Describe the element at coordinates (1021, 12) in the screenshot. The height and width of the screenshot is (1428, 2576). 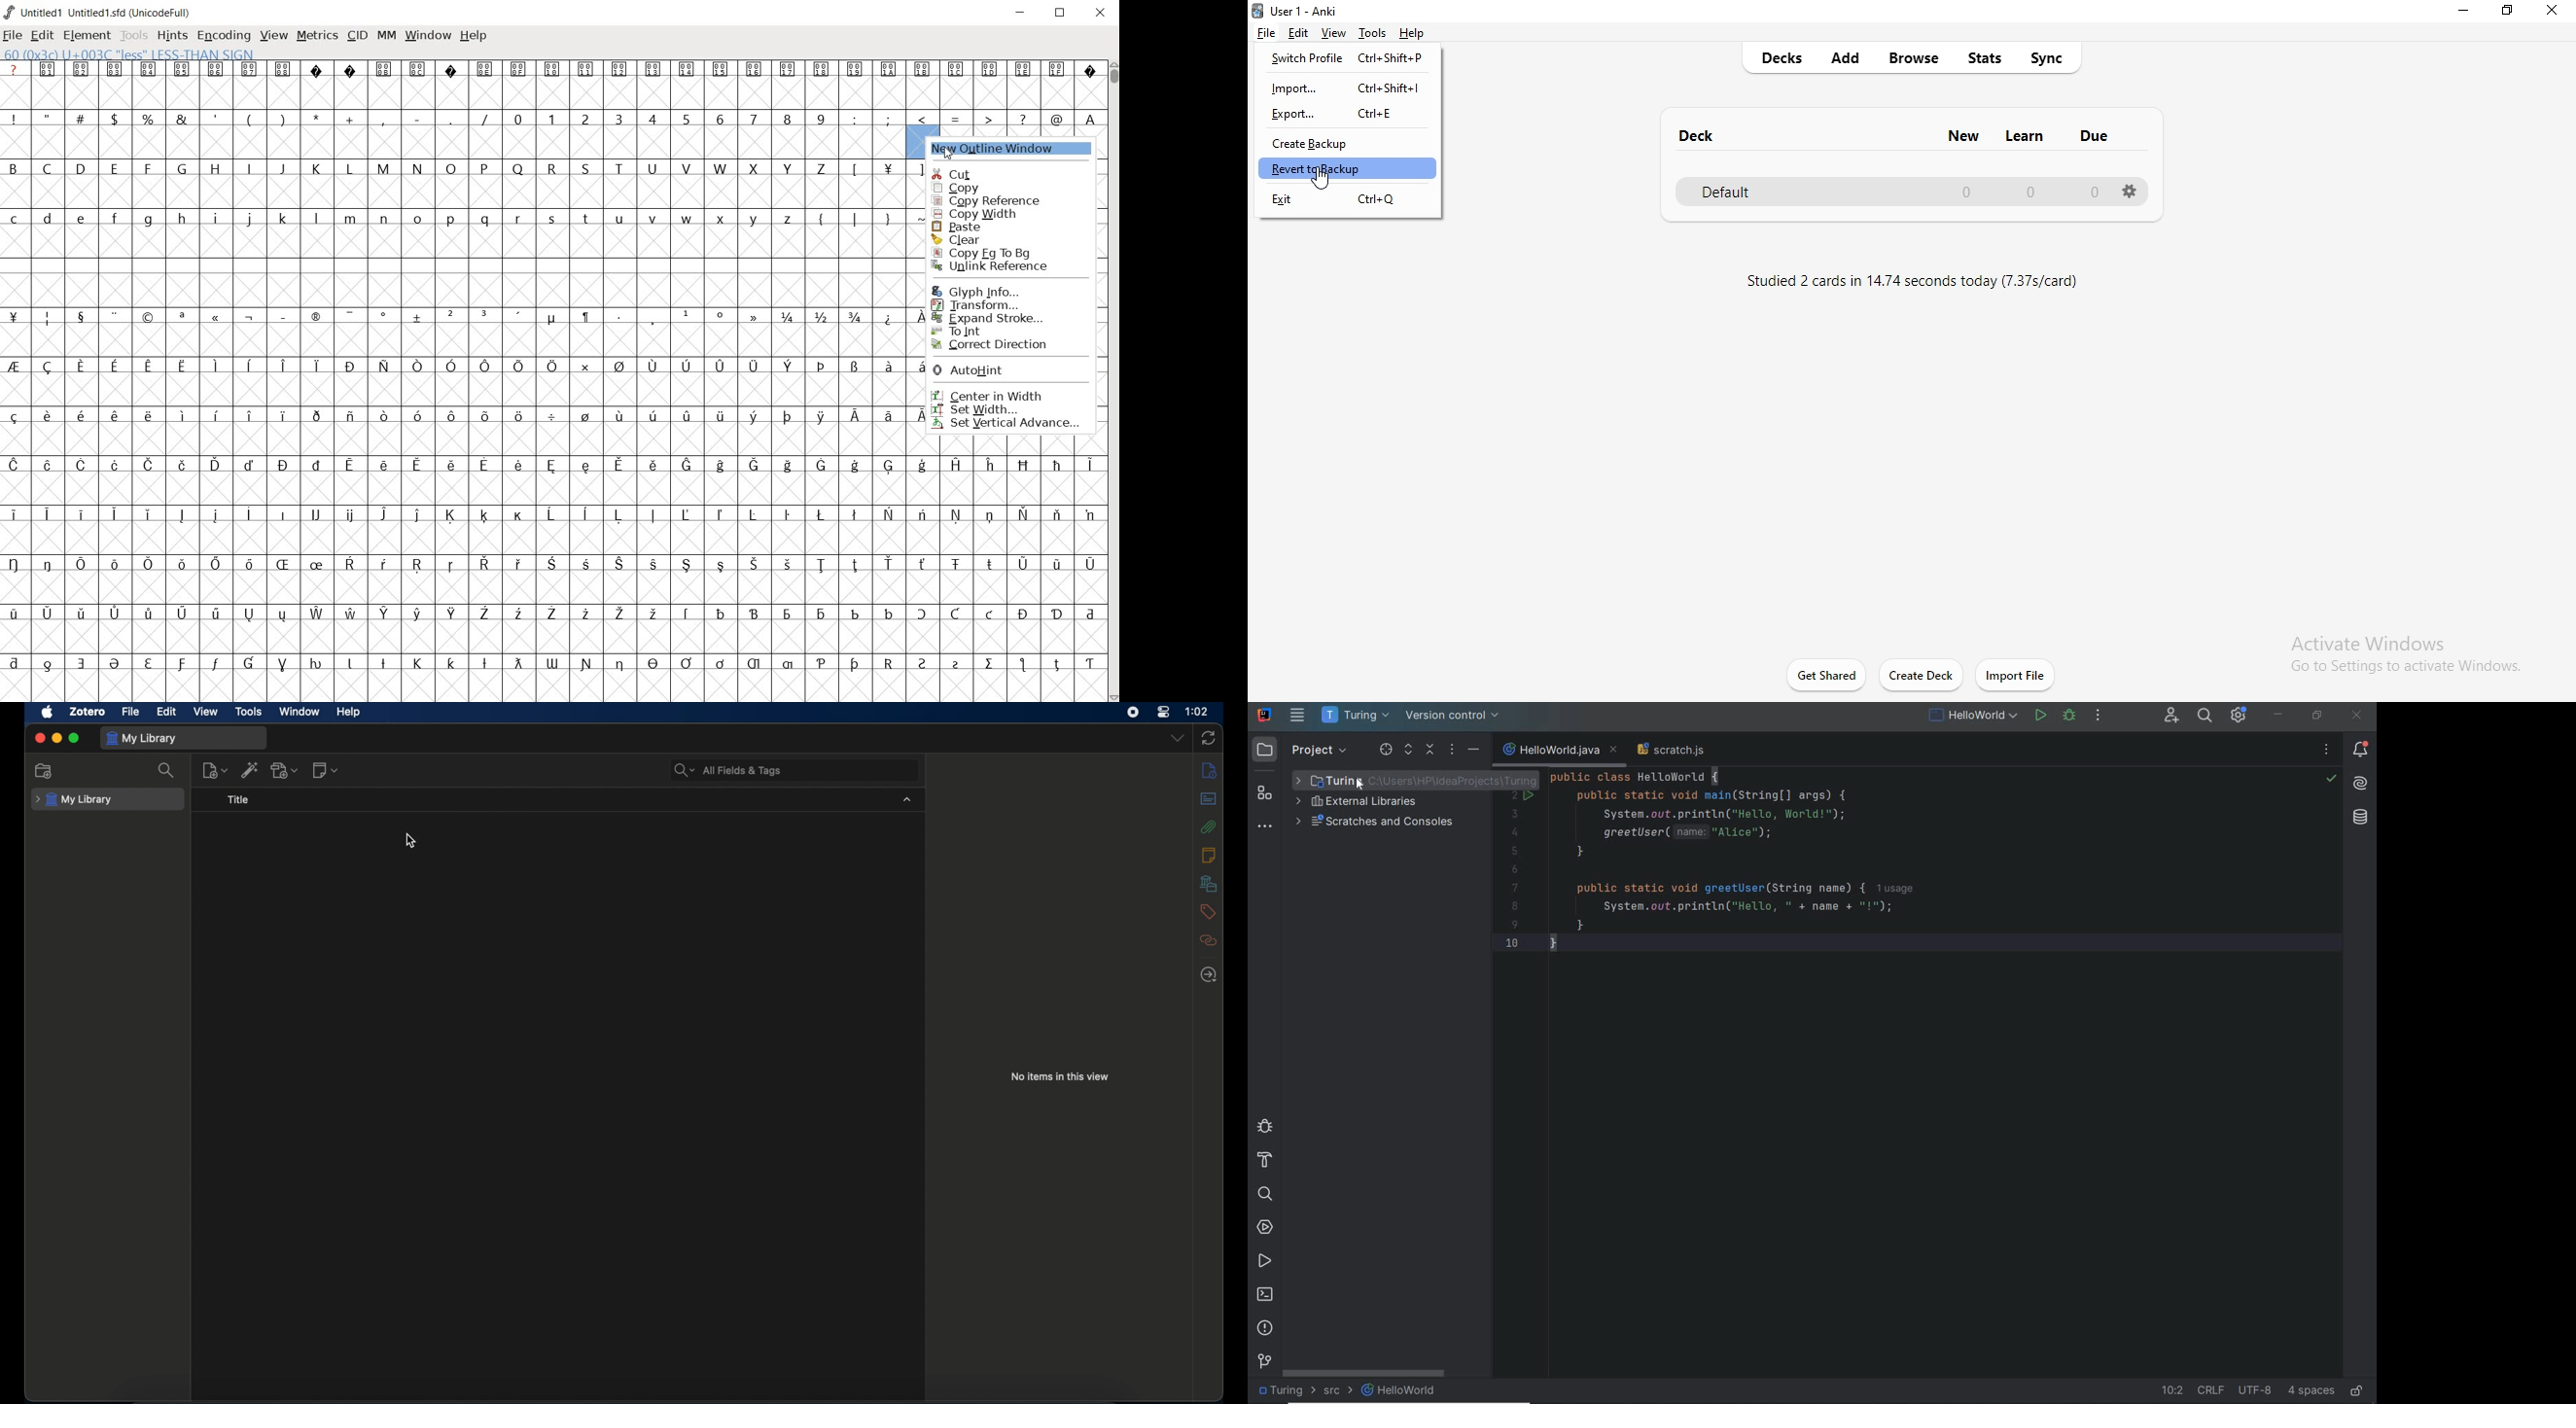
I see `minimize` at that location.